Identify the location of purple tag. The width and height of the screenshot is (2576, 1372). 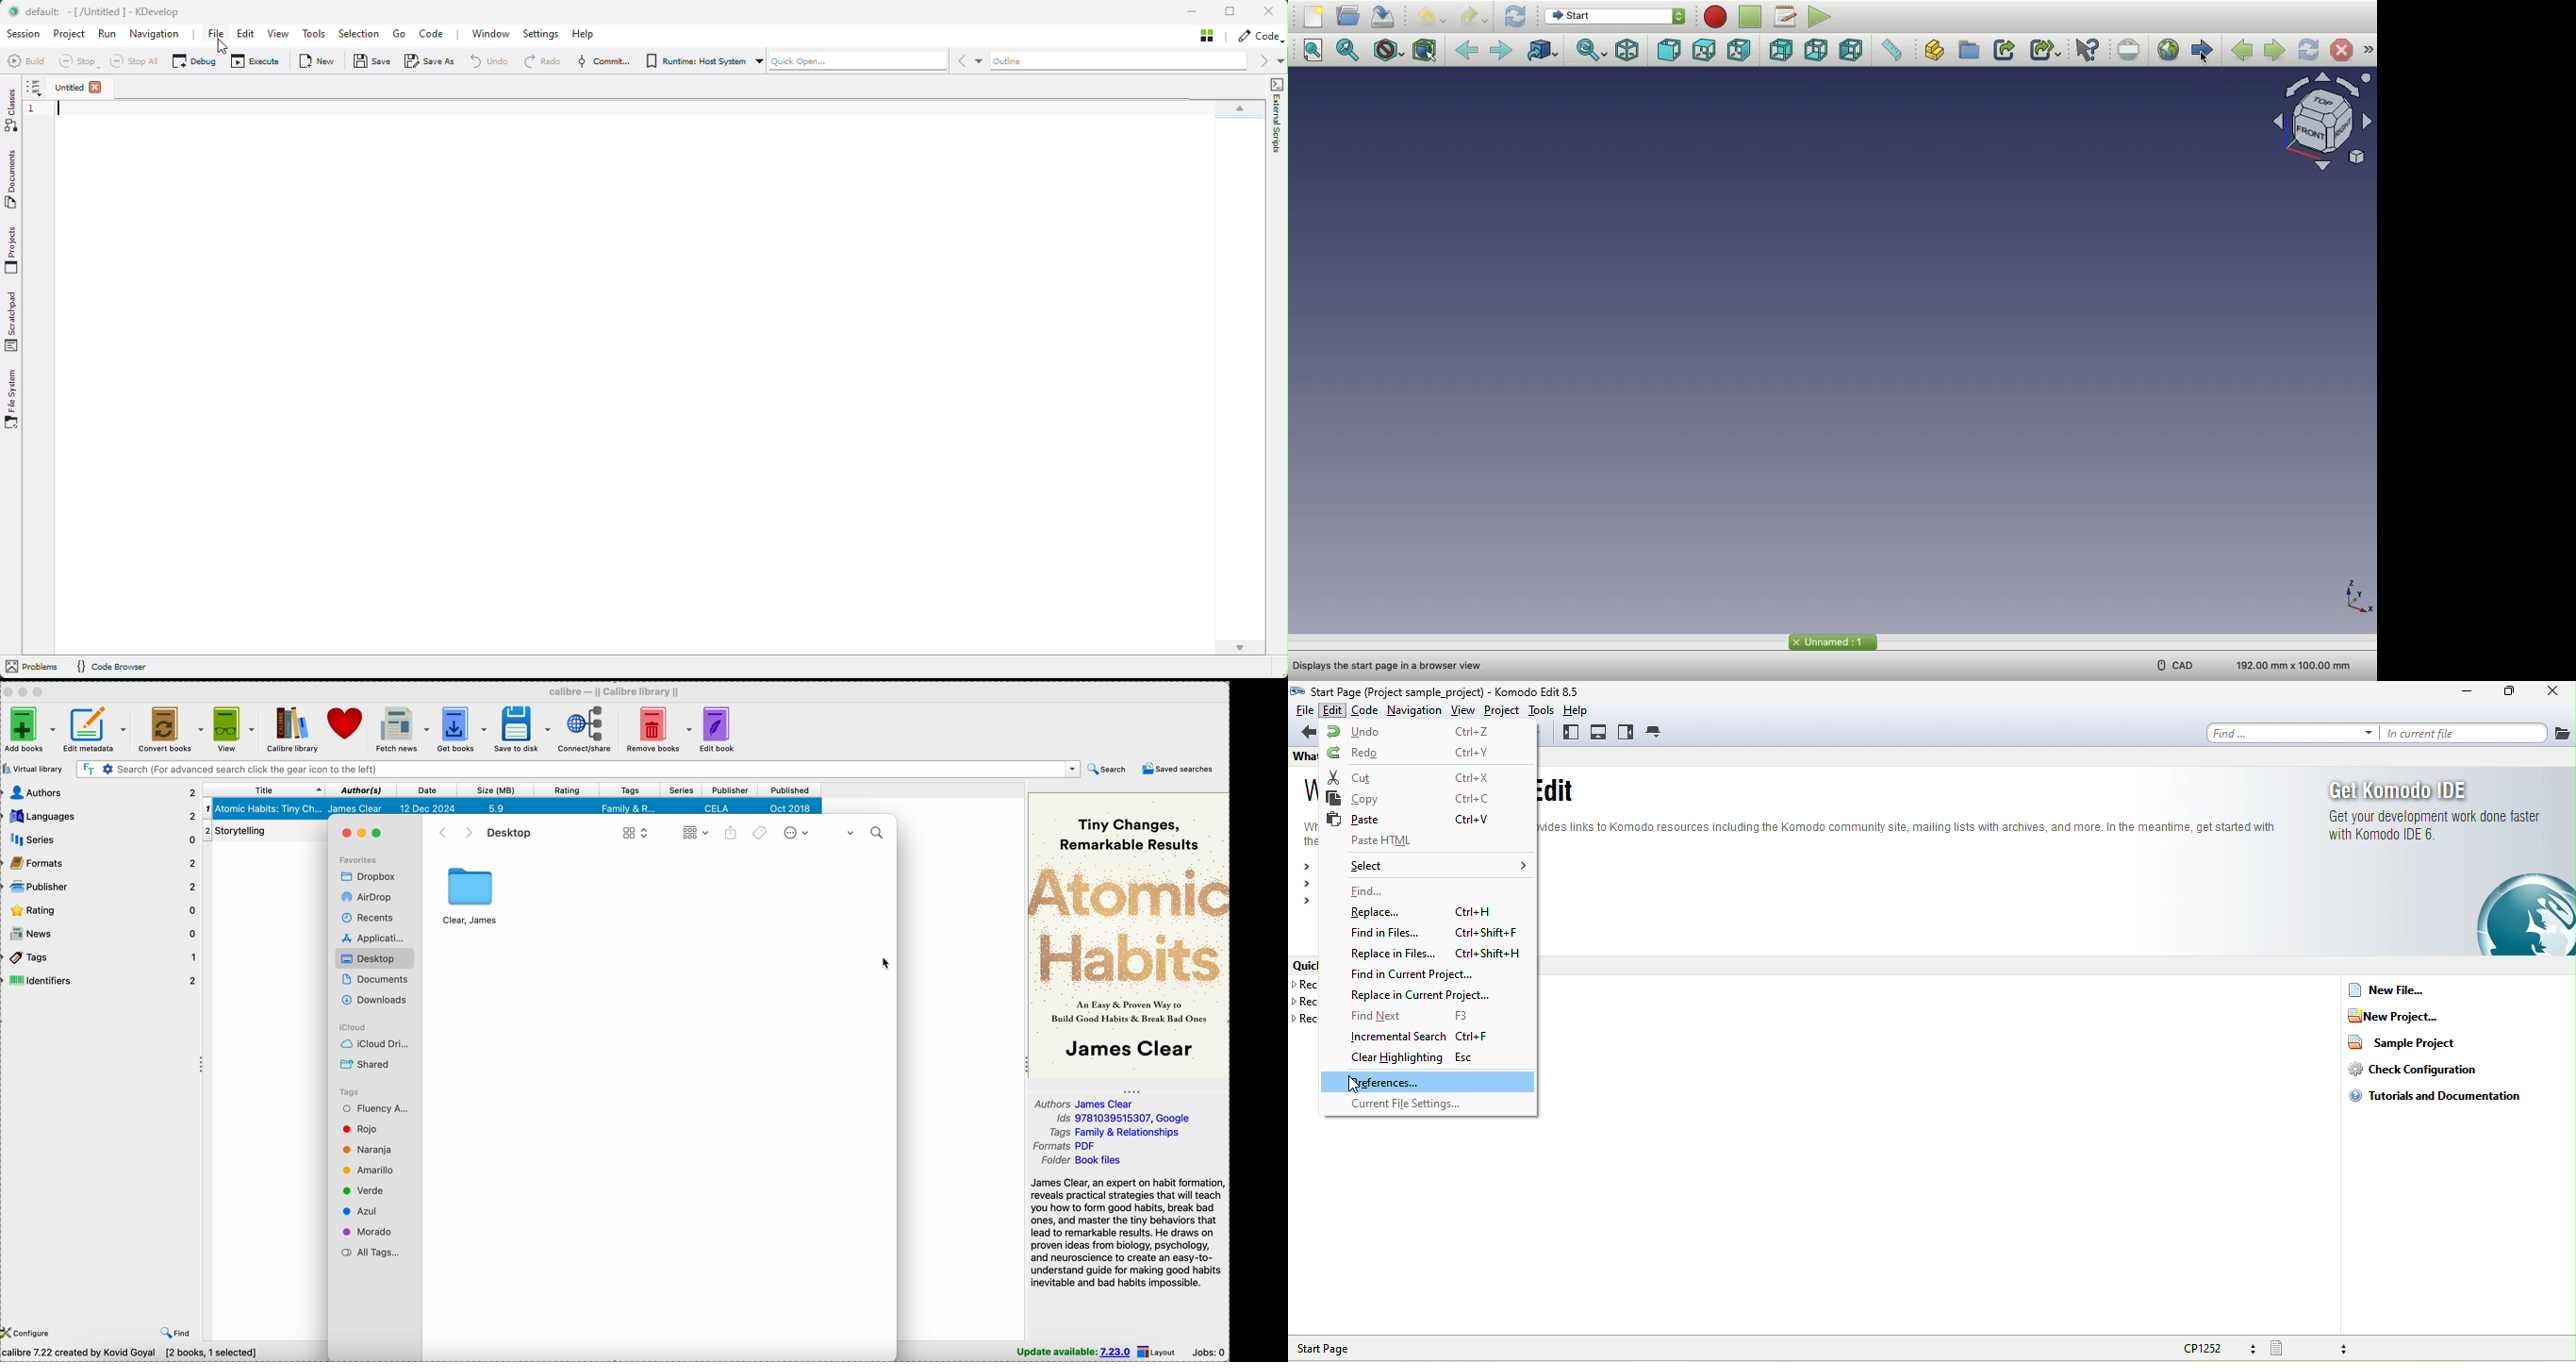
(370, 1230).